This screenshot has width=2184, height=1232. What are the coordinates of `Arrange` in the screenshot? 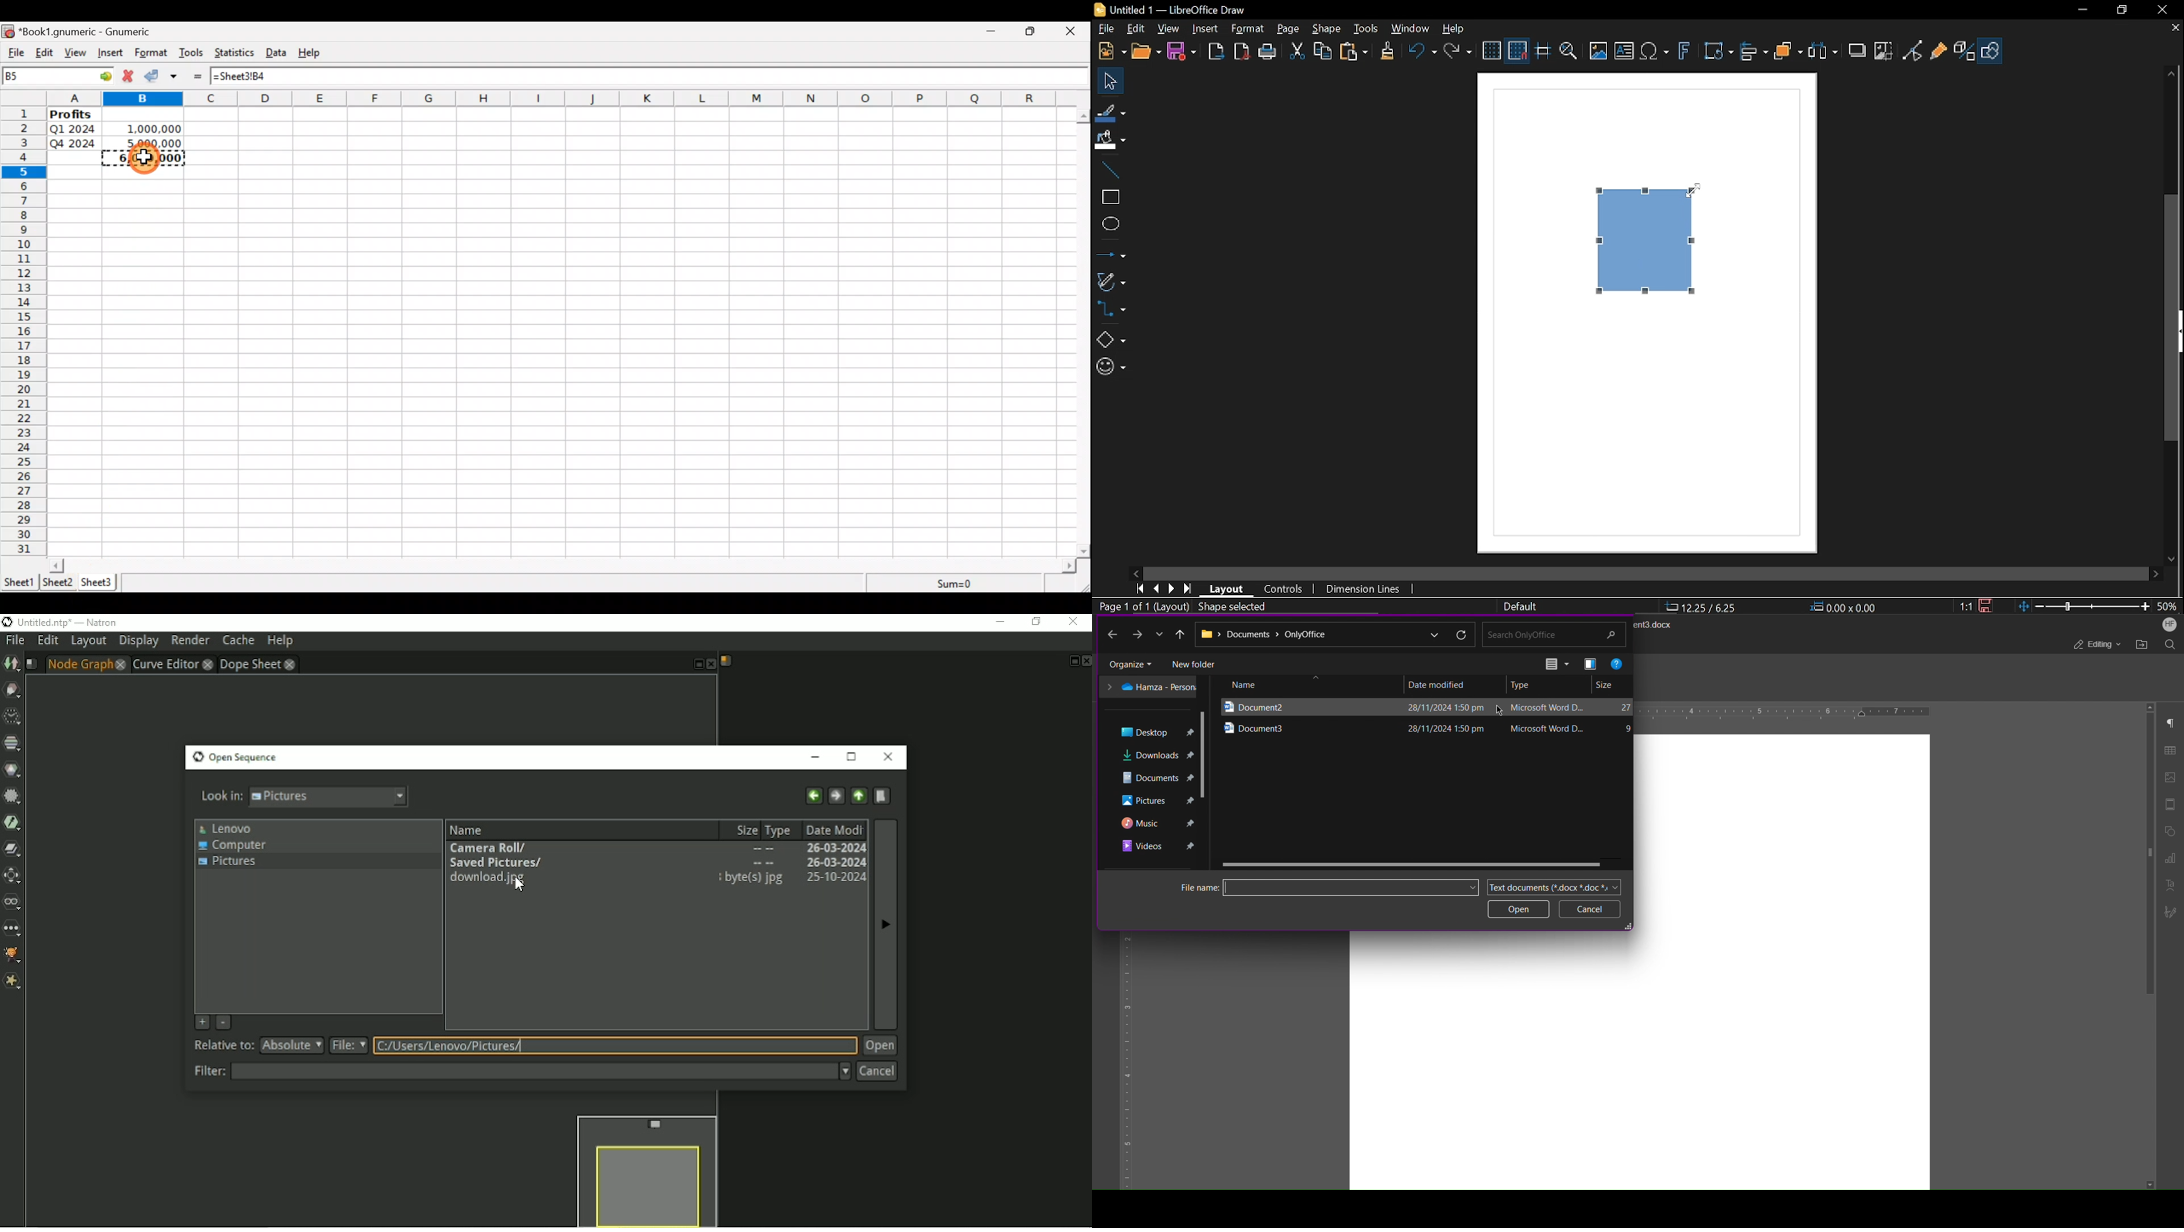 It's located at (1790, 53).